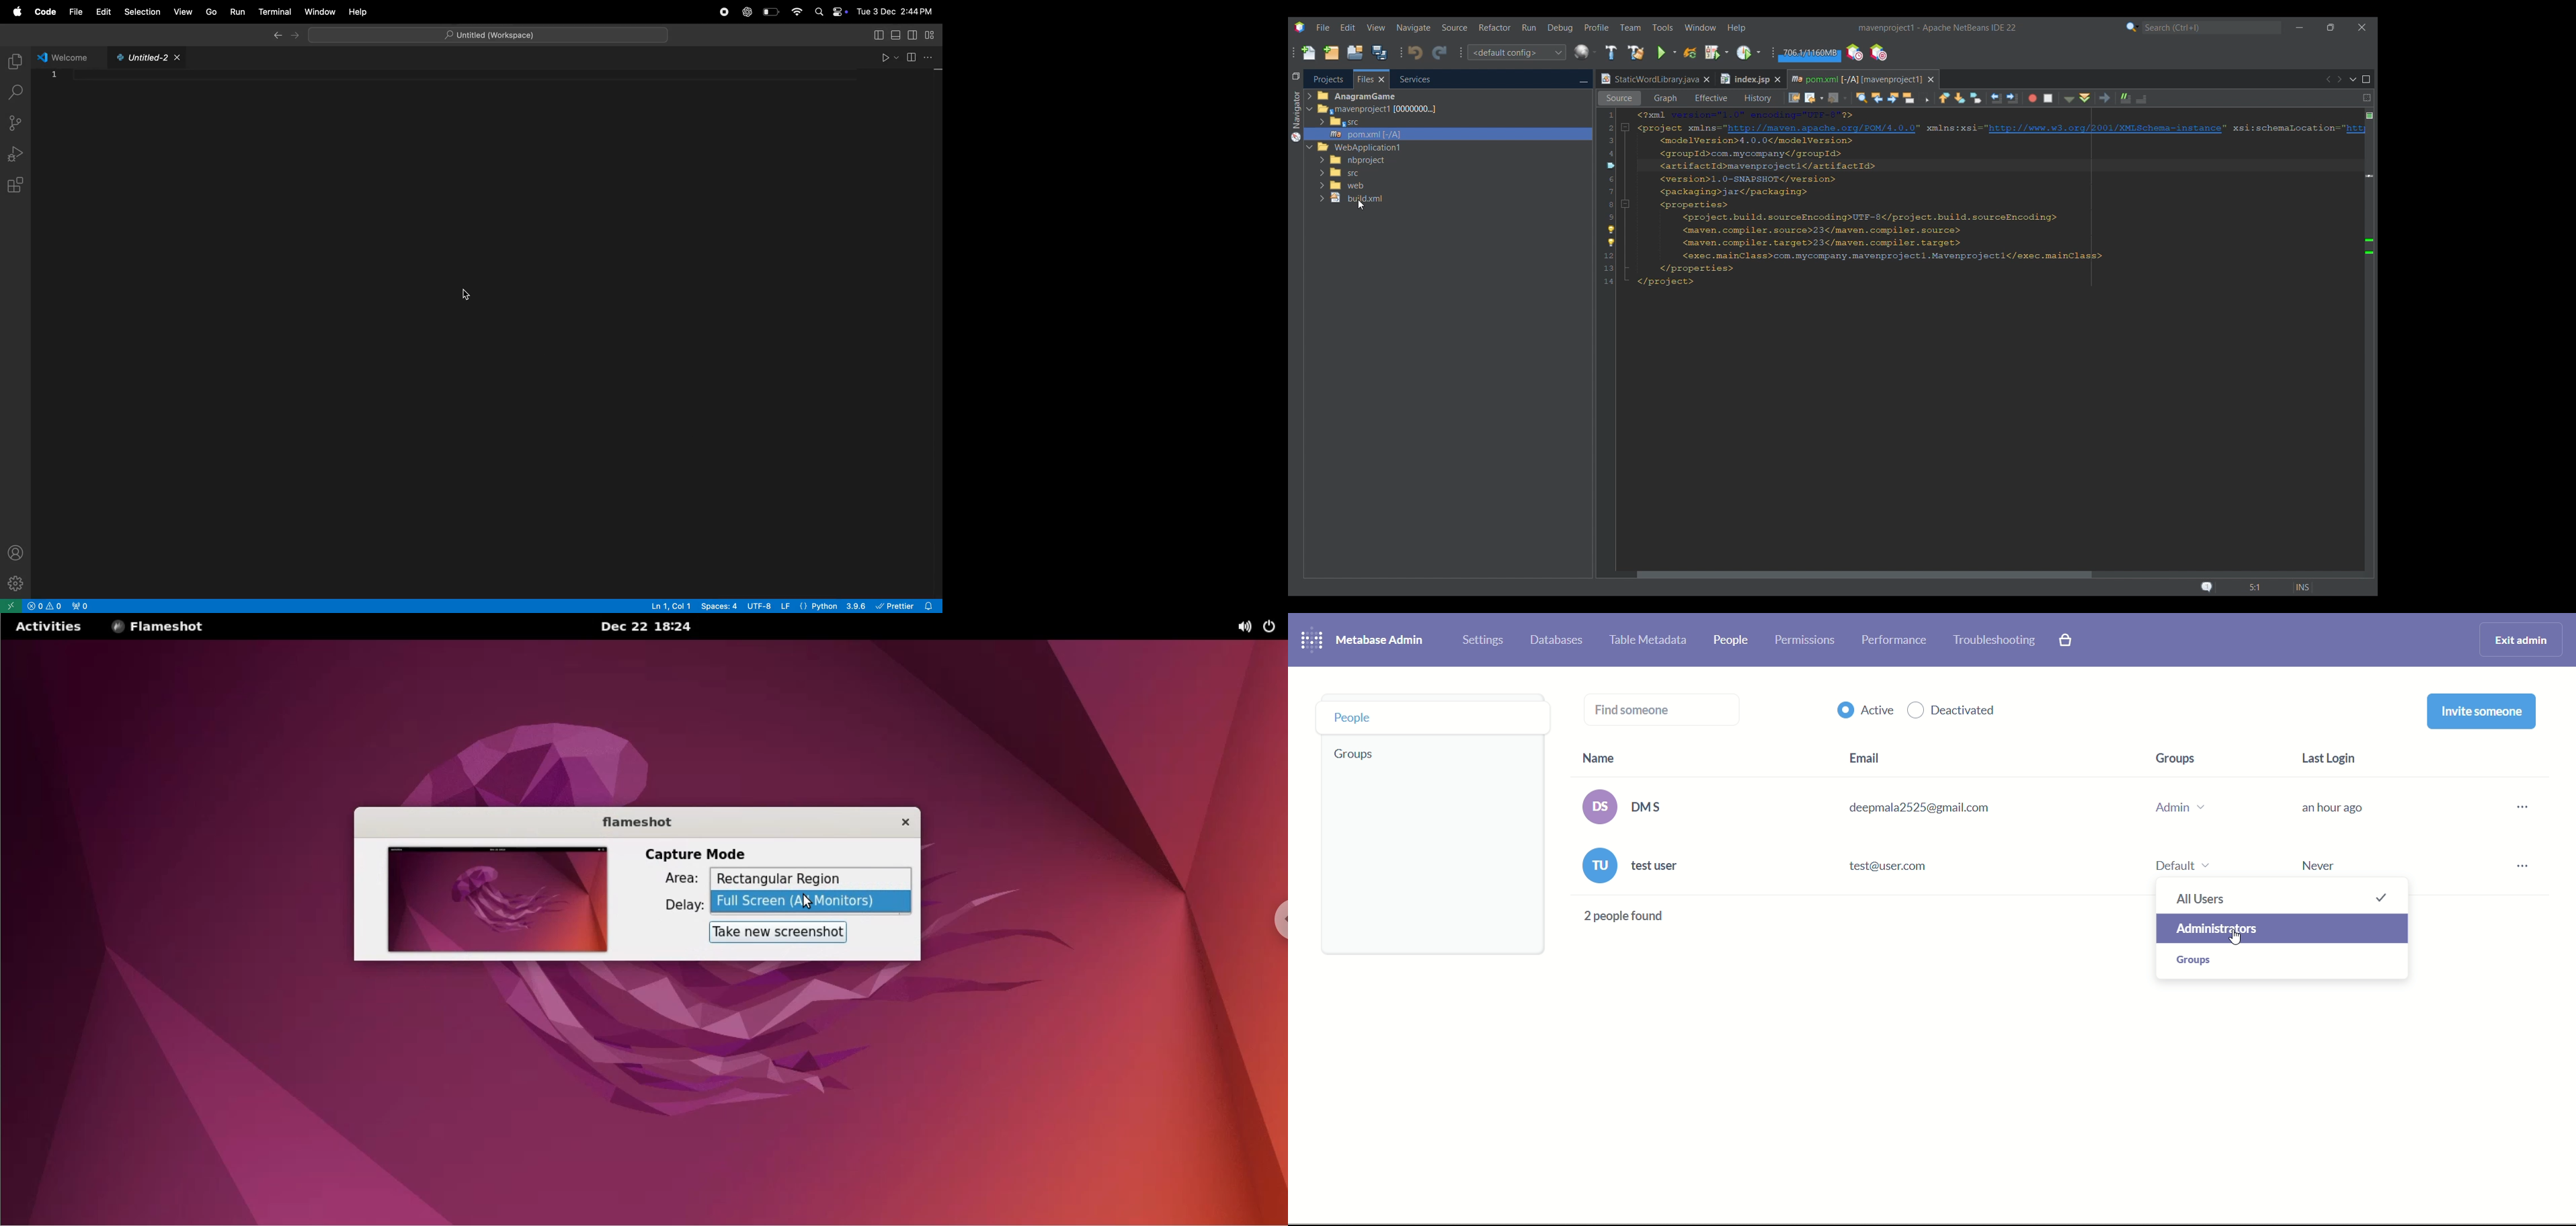 This screenshot has height=1232, width=2576. What do you see at coordinates (83, 606) in the screenshot?
I see `no active ports` at bounding box center [83, 606].